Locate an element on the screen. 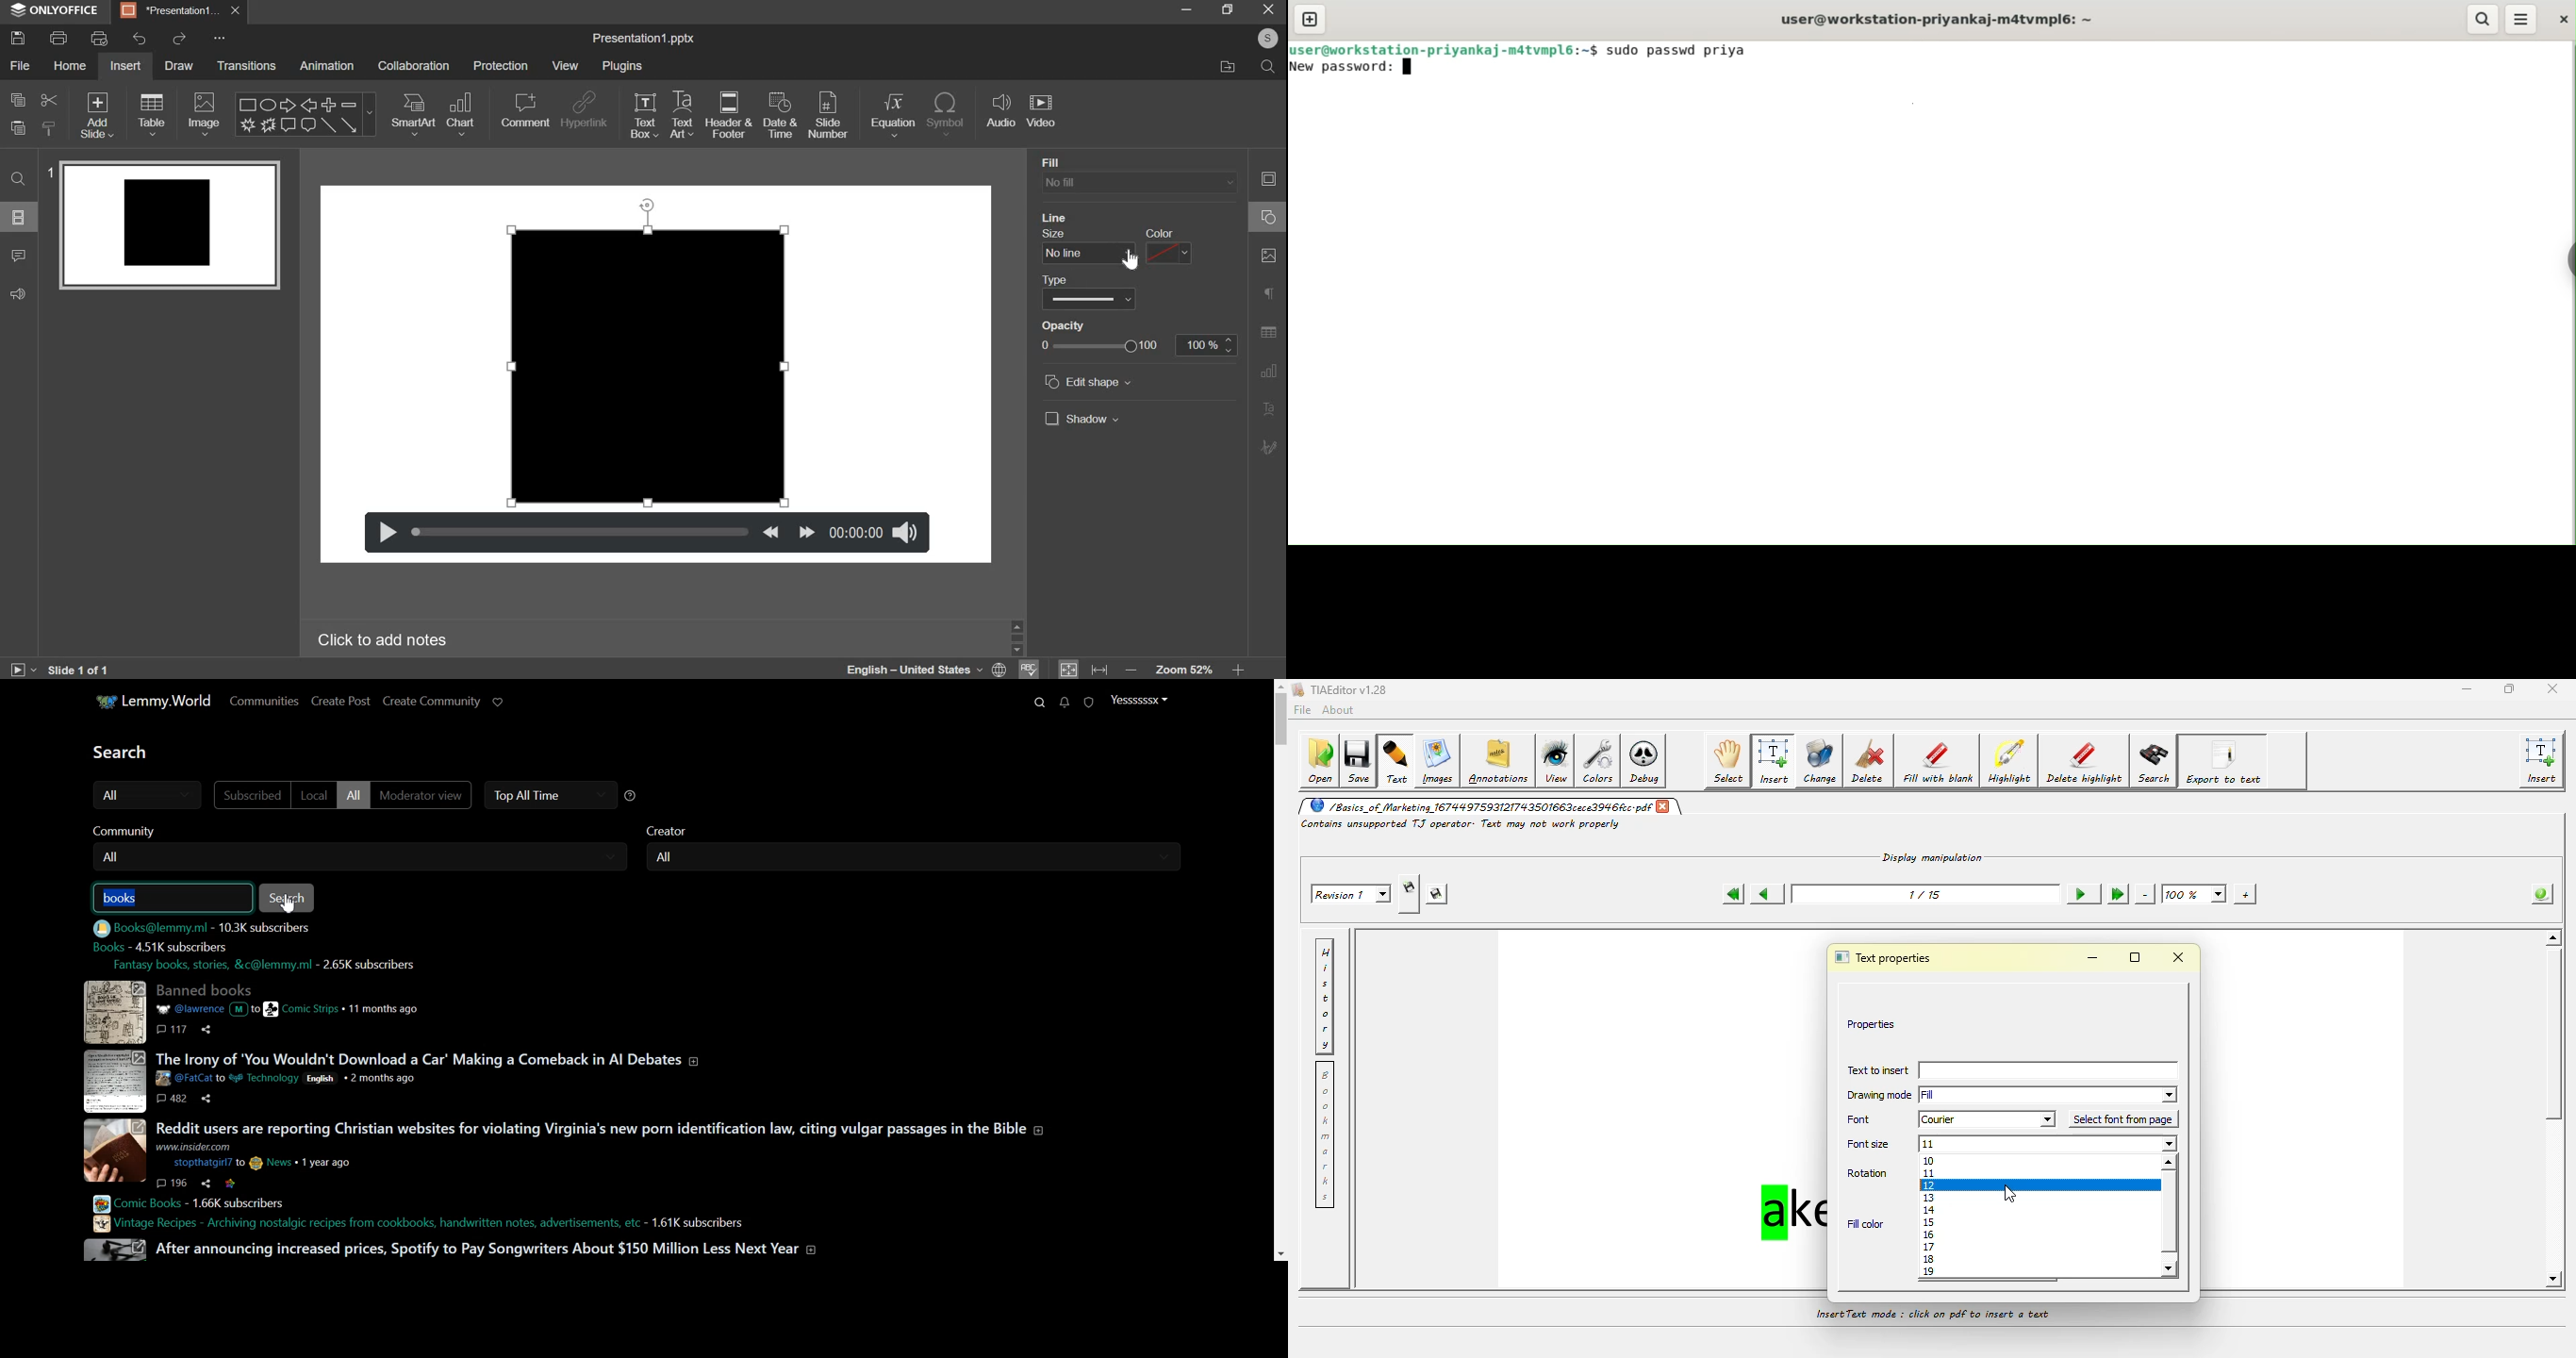 Image resolution: width=2576 pixels, height=1372 pixels. opacity is located at coordinates (1141, 346).